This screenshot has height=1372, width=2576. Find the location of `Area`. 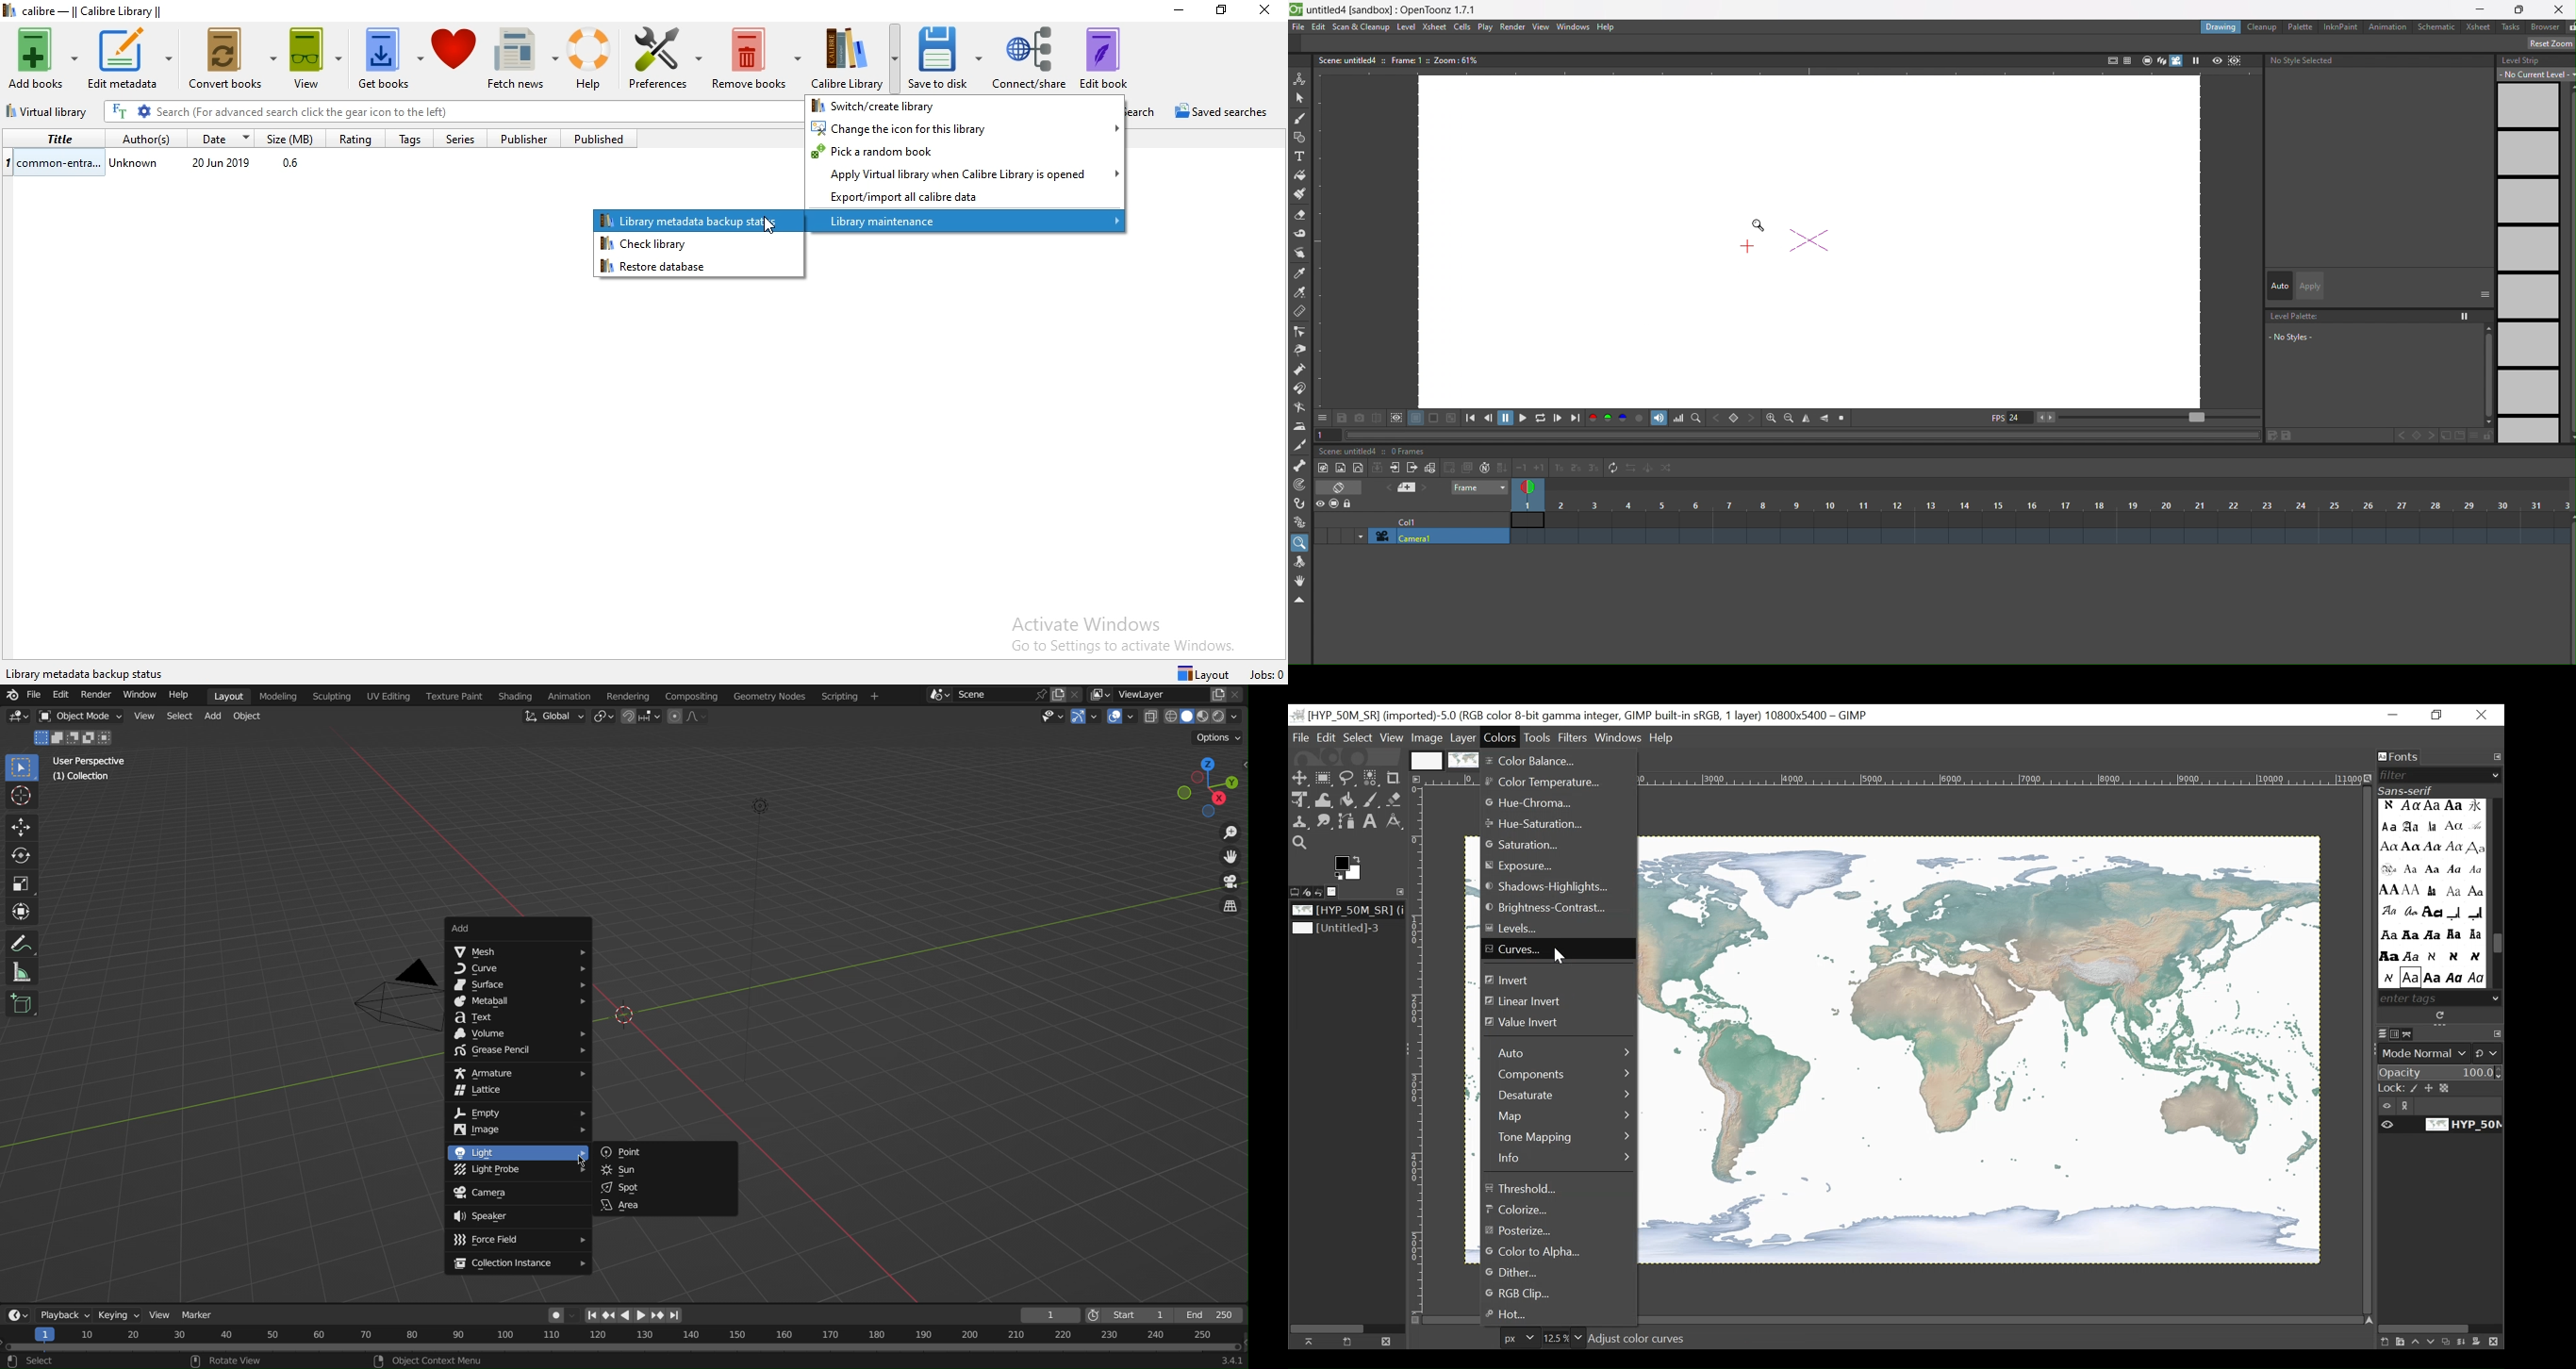

Area is located at coordinates (666, 1205).